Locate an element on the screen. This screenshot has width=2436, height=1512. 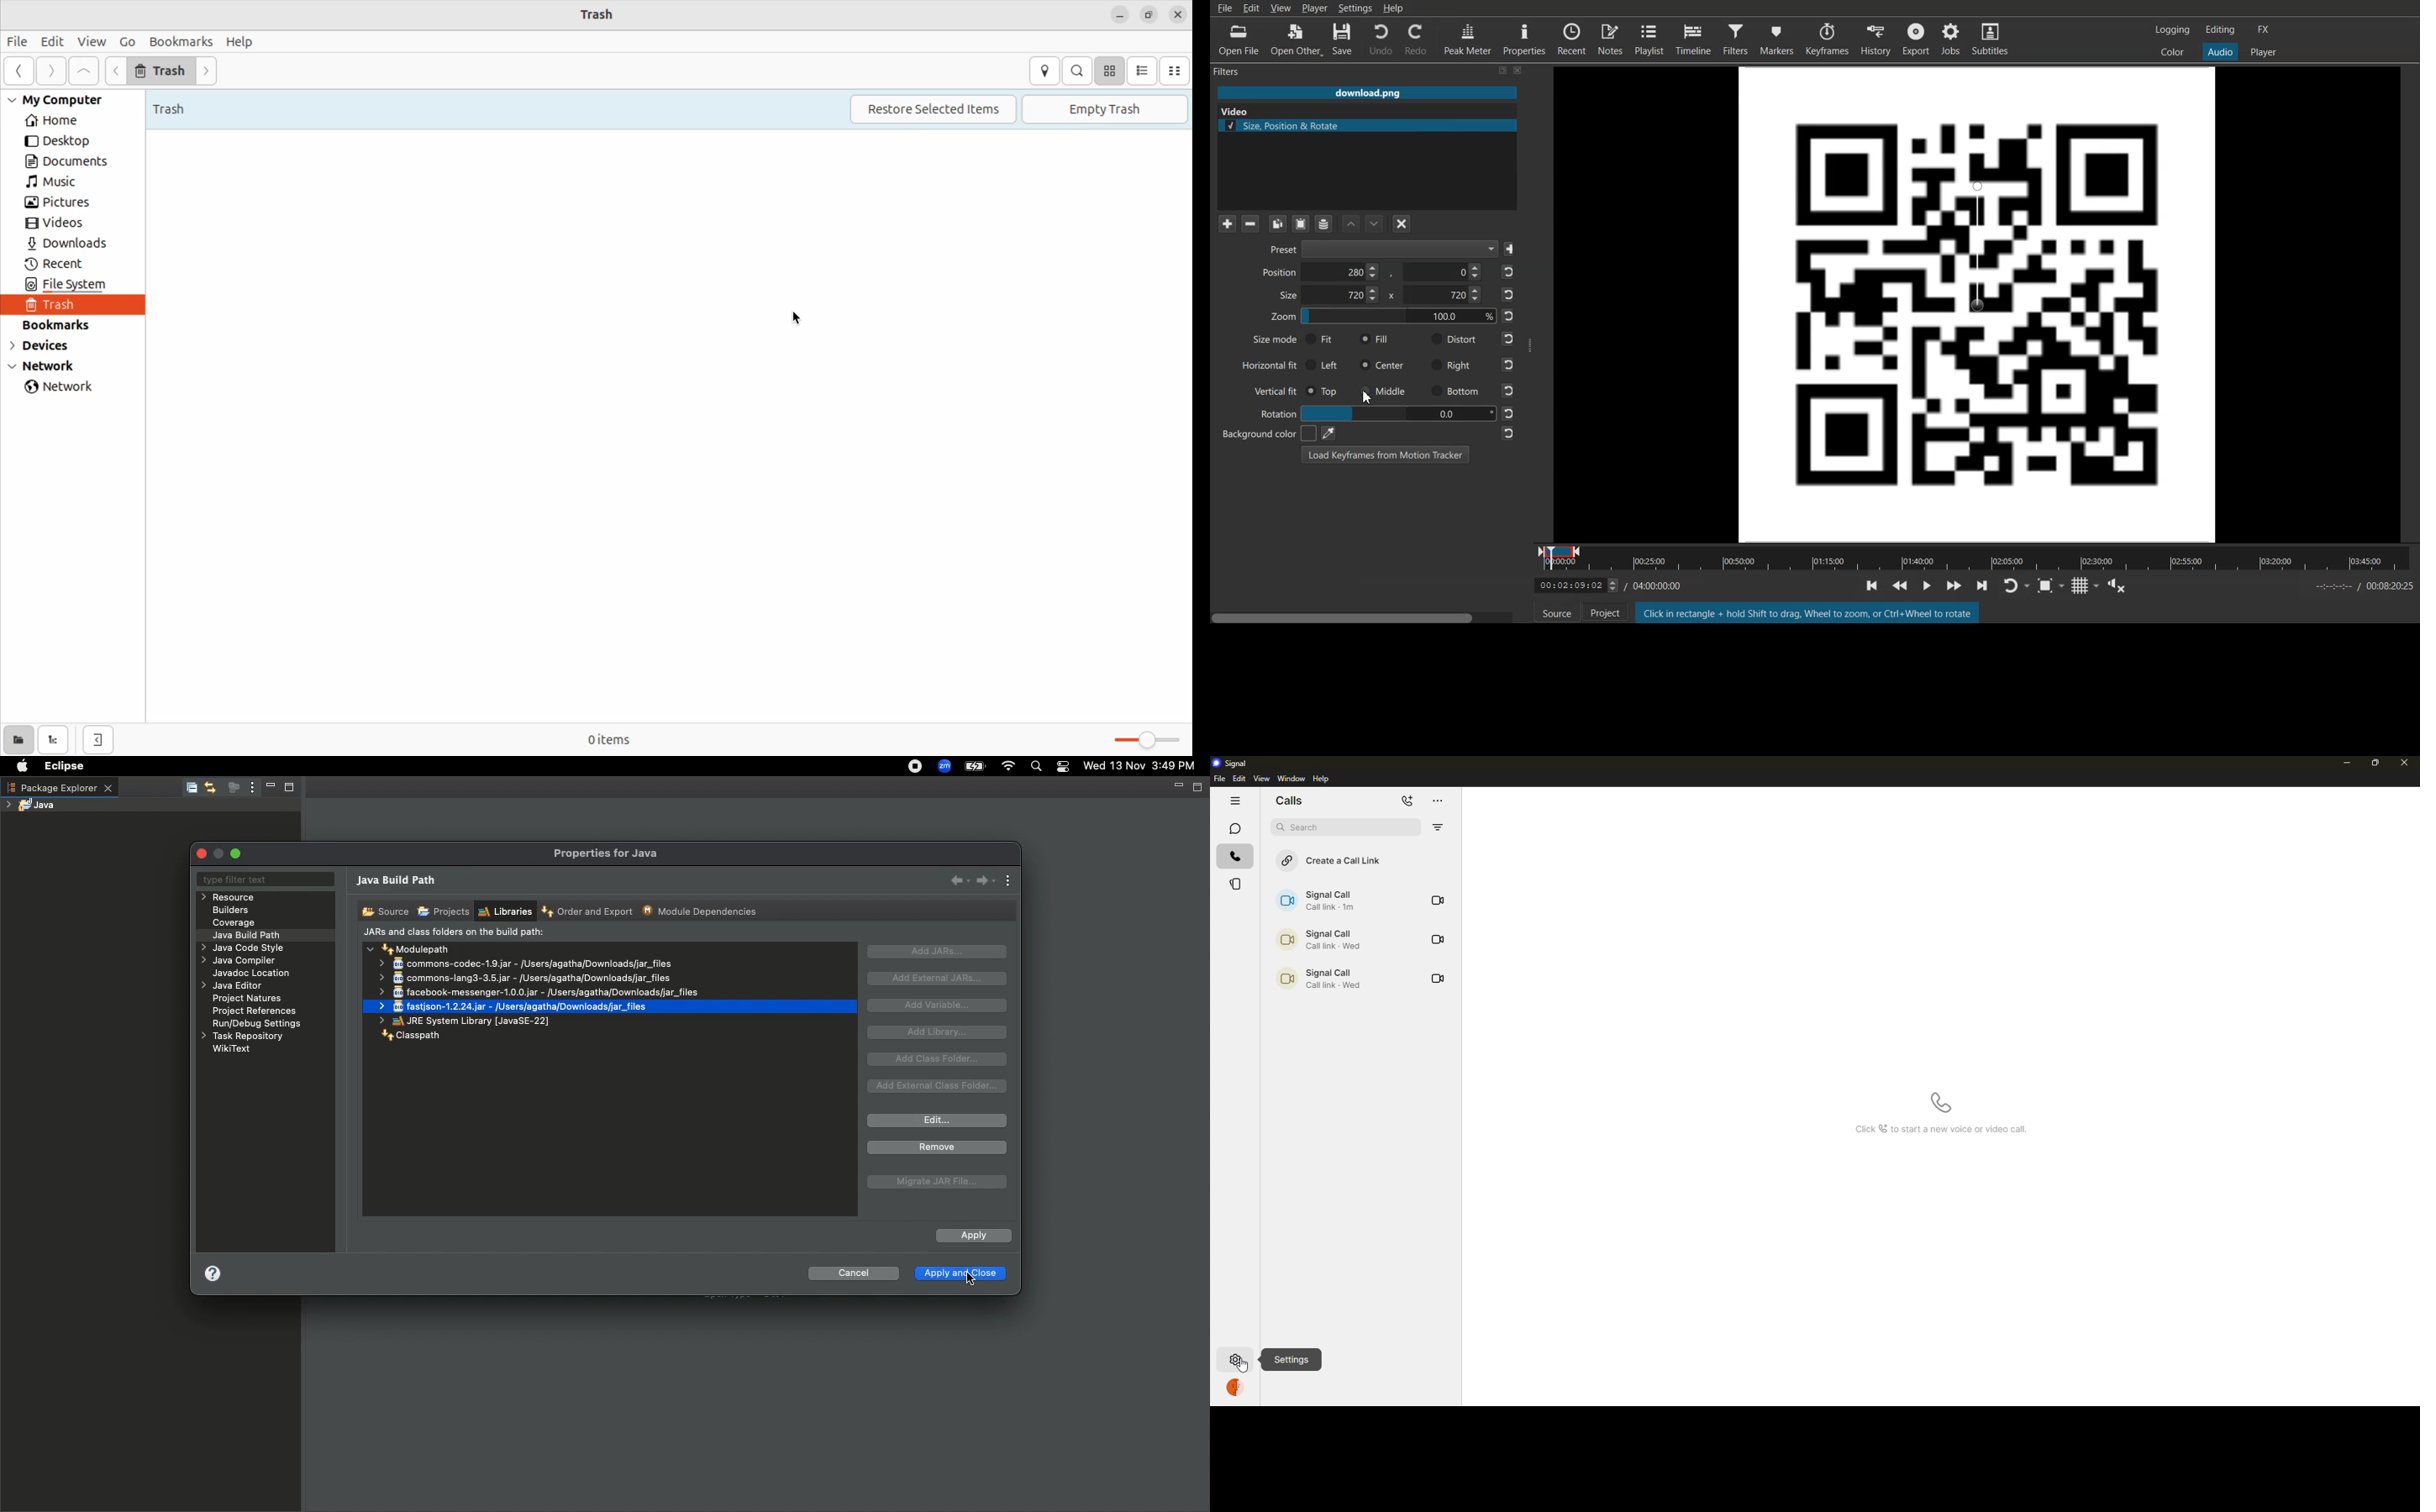
Notification is located at coordinates (1065, 767).